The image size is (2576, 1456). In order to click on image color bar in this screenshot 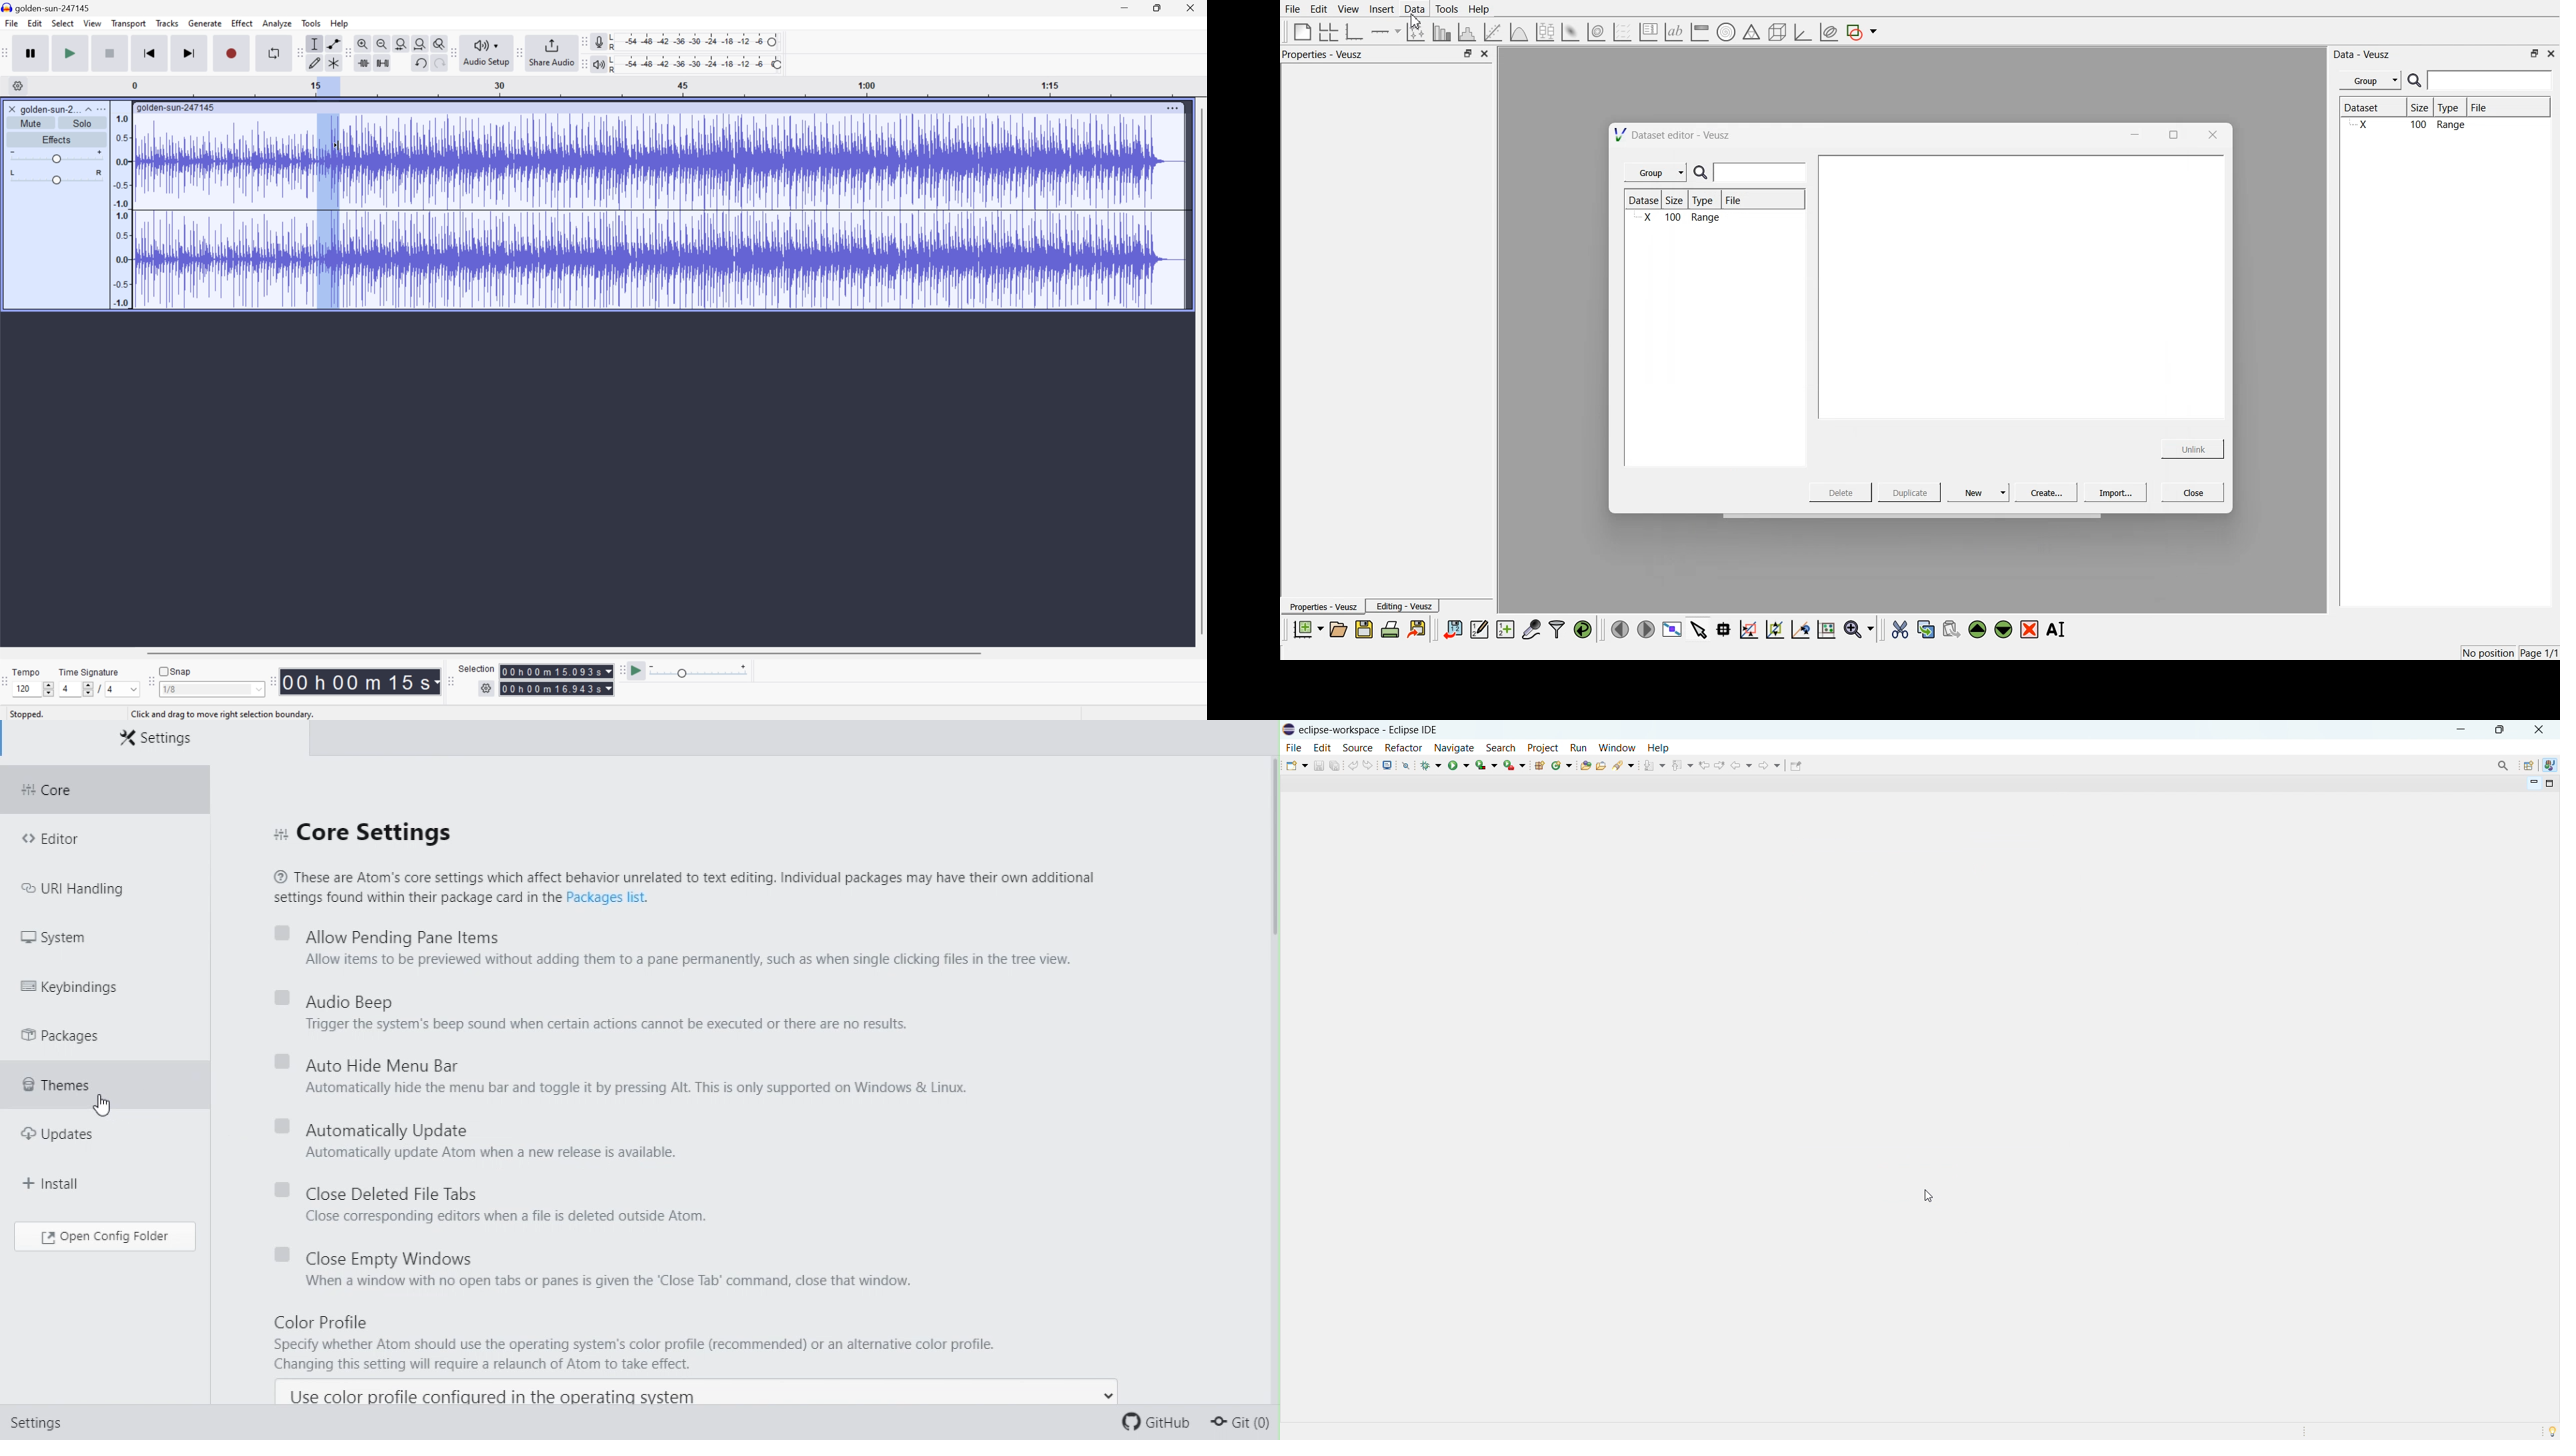, I will do `click(1699, 33)`.